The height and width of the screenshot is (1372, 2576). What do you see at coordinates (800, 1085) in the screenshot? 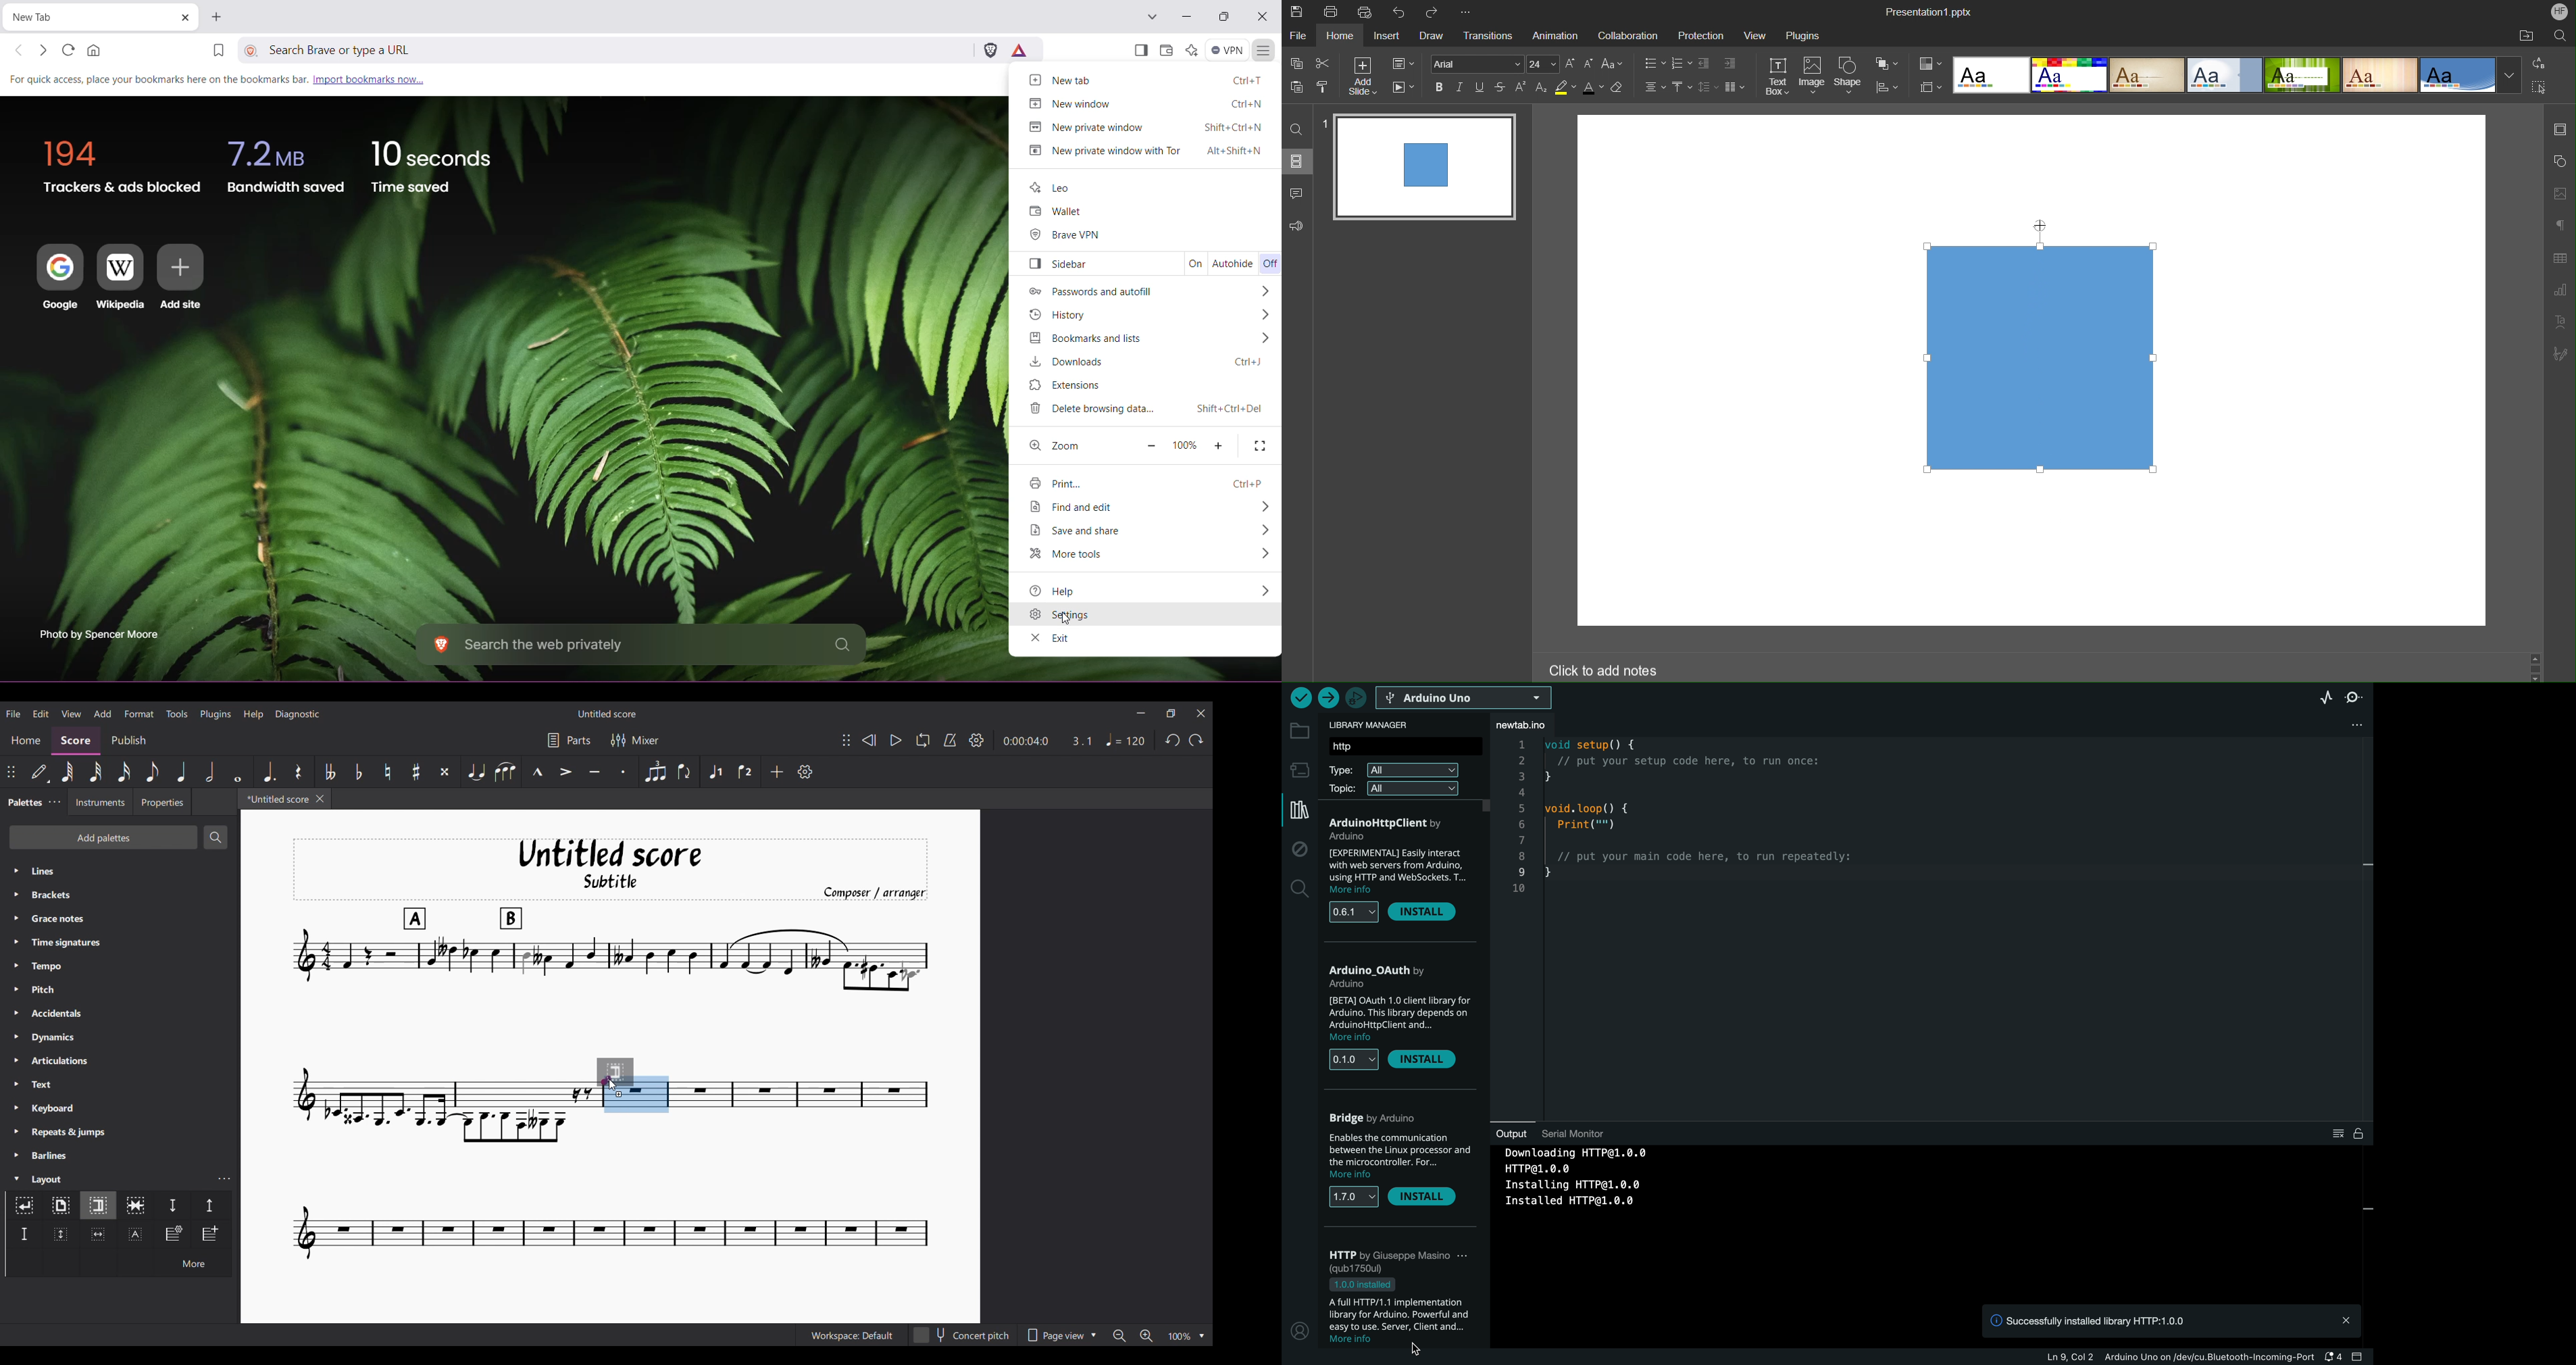
I see `Current score` at bounding box center [800, 1085].